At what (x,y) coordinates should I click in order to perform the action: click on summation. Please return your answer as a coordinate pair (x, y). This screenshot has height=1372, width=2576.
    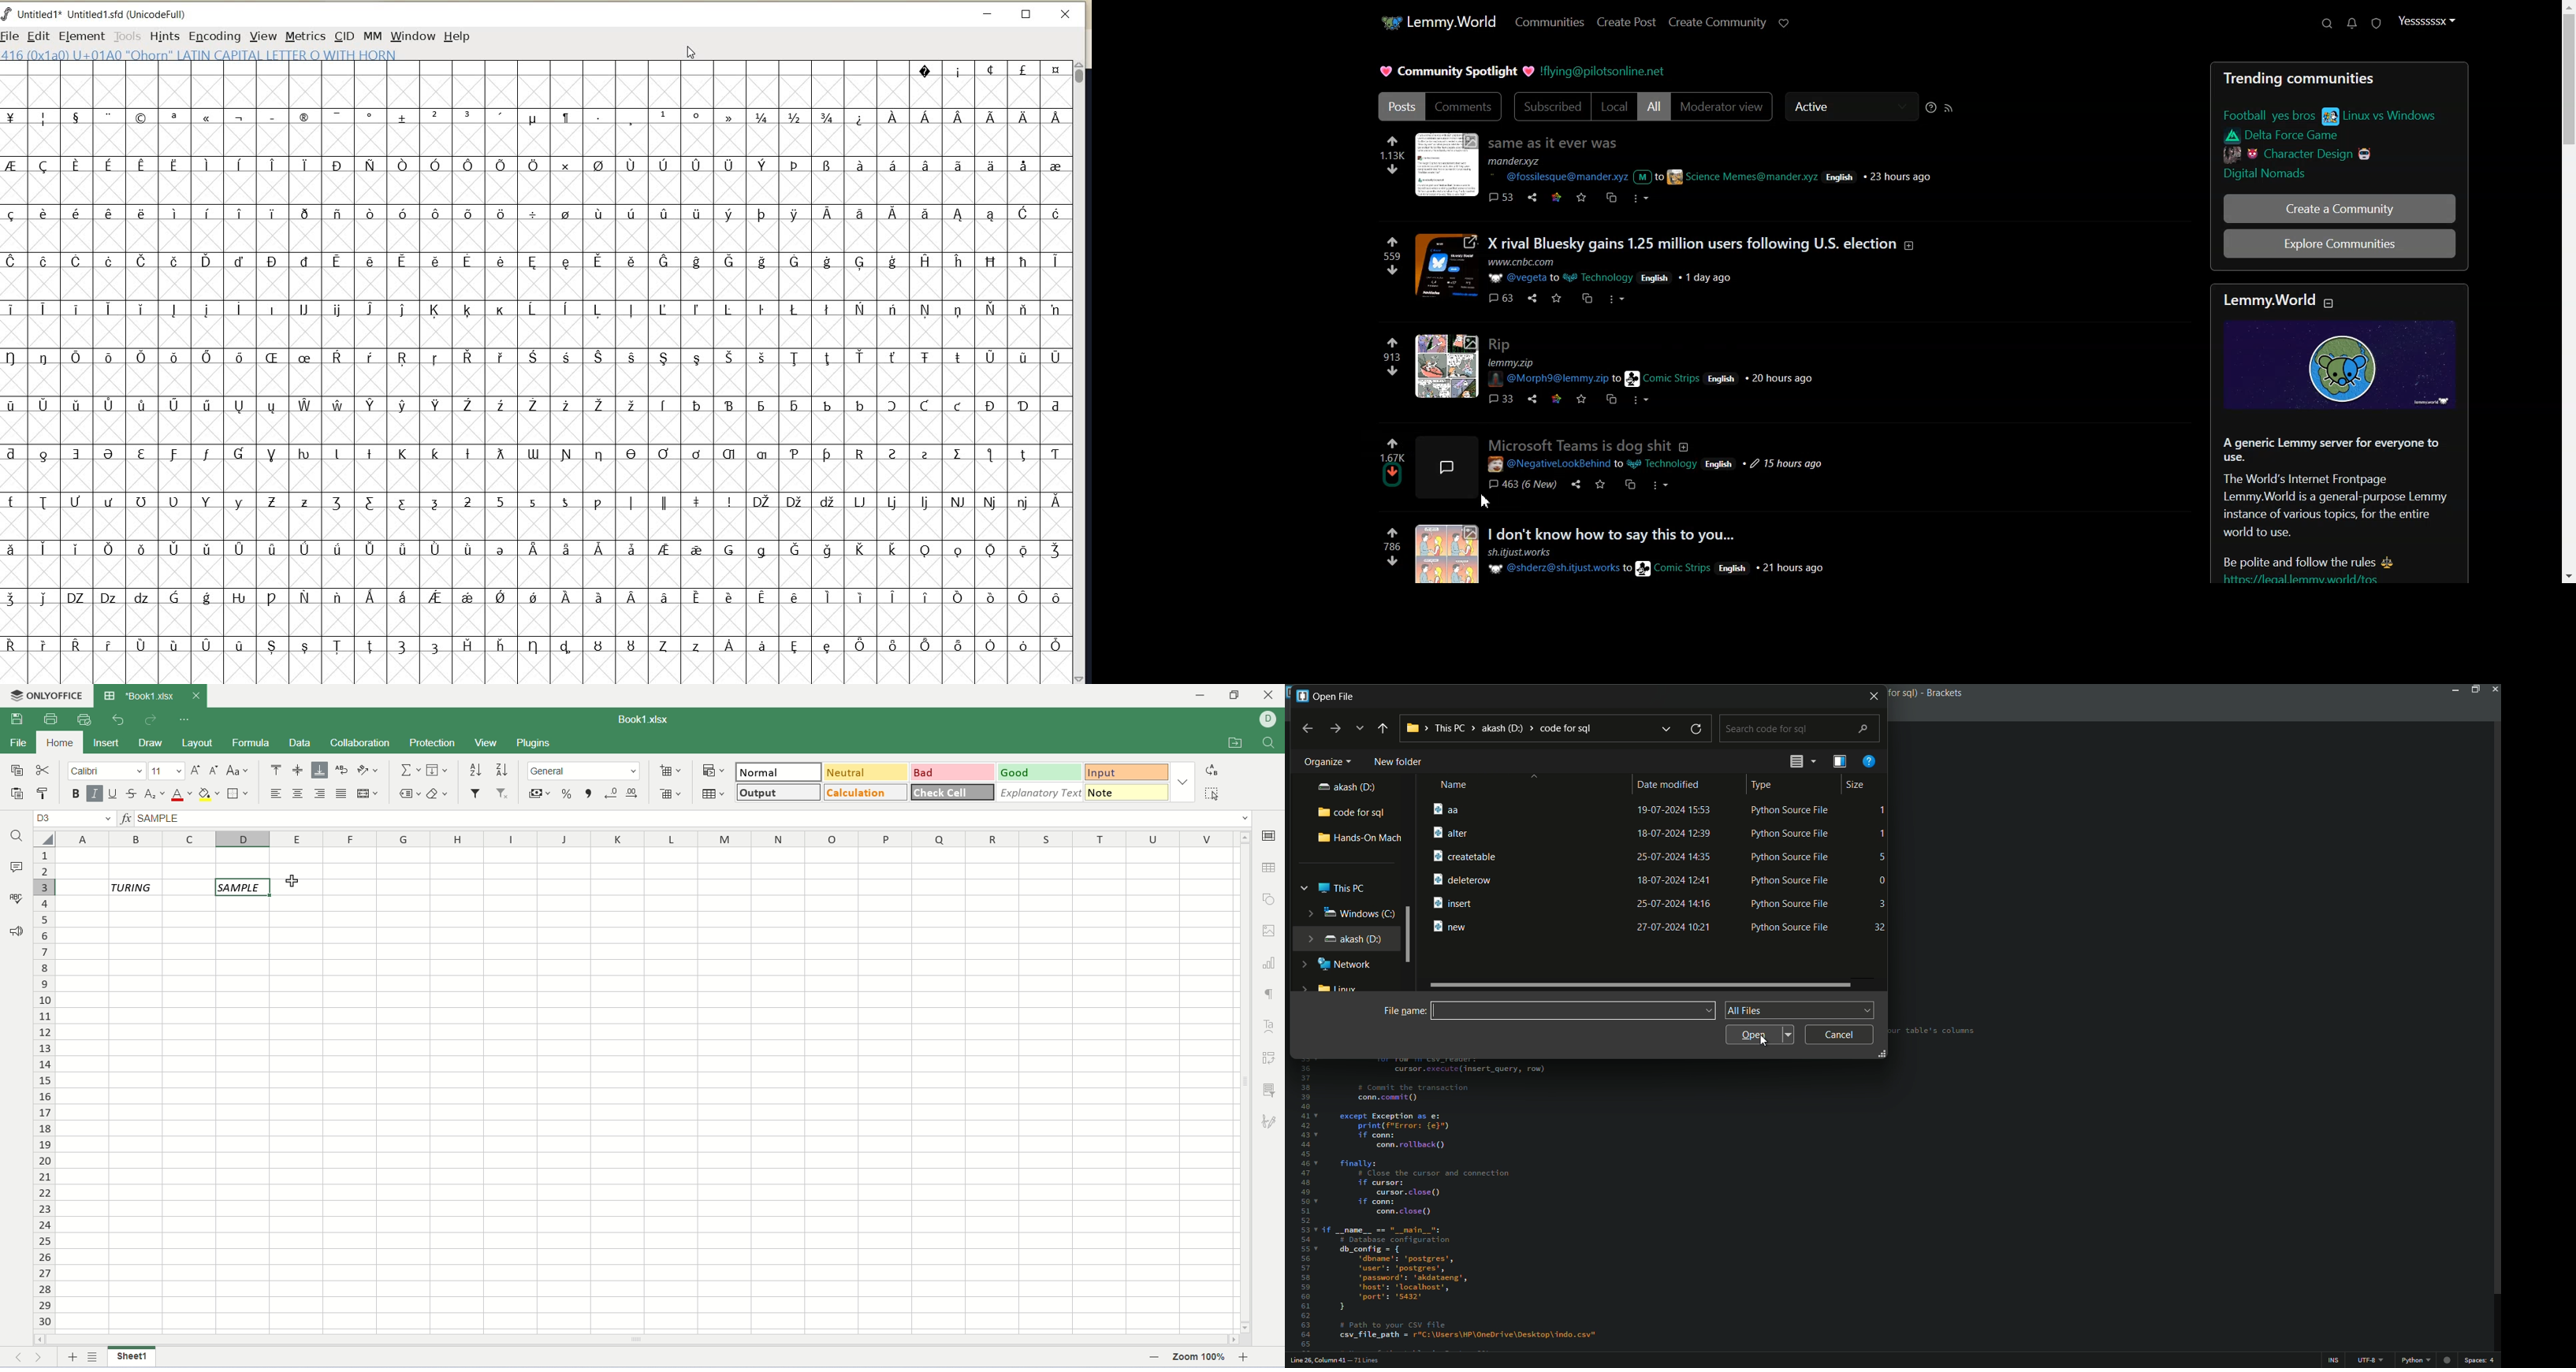
    Looking at the image, I should click on (412, 770).